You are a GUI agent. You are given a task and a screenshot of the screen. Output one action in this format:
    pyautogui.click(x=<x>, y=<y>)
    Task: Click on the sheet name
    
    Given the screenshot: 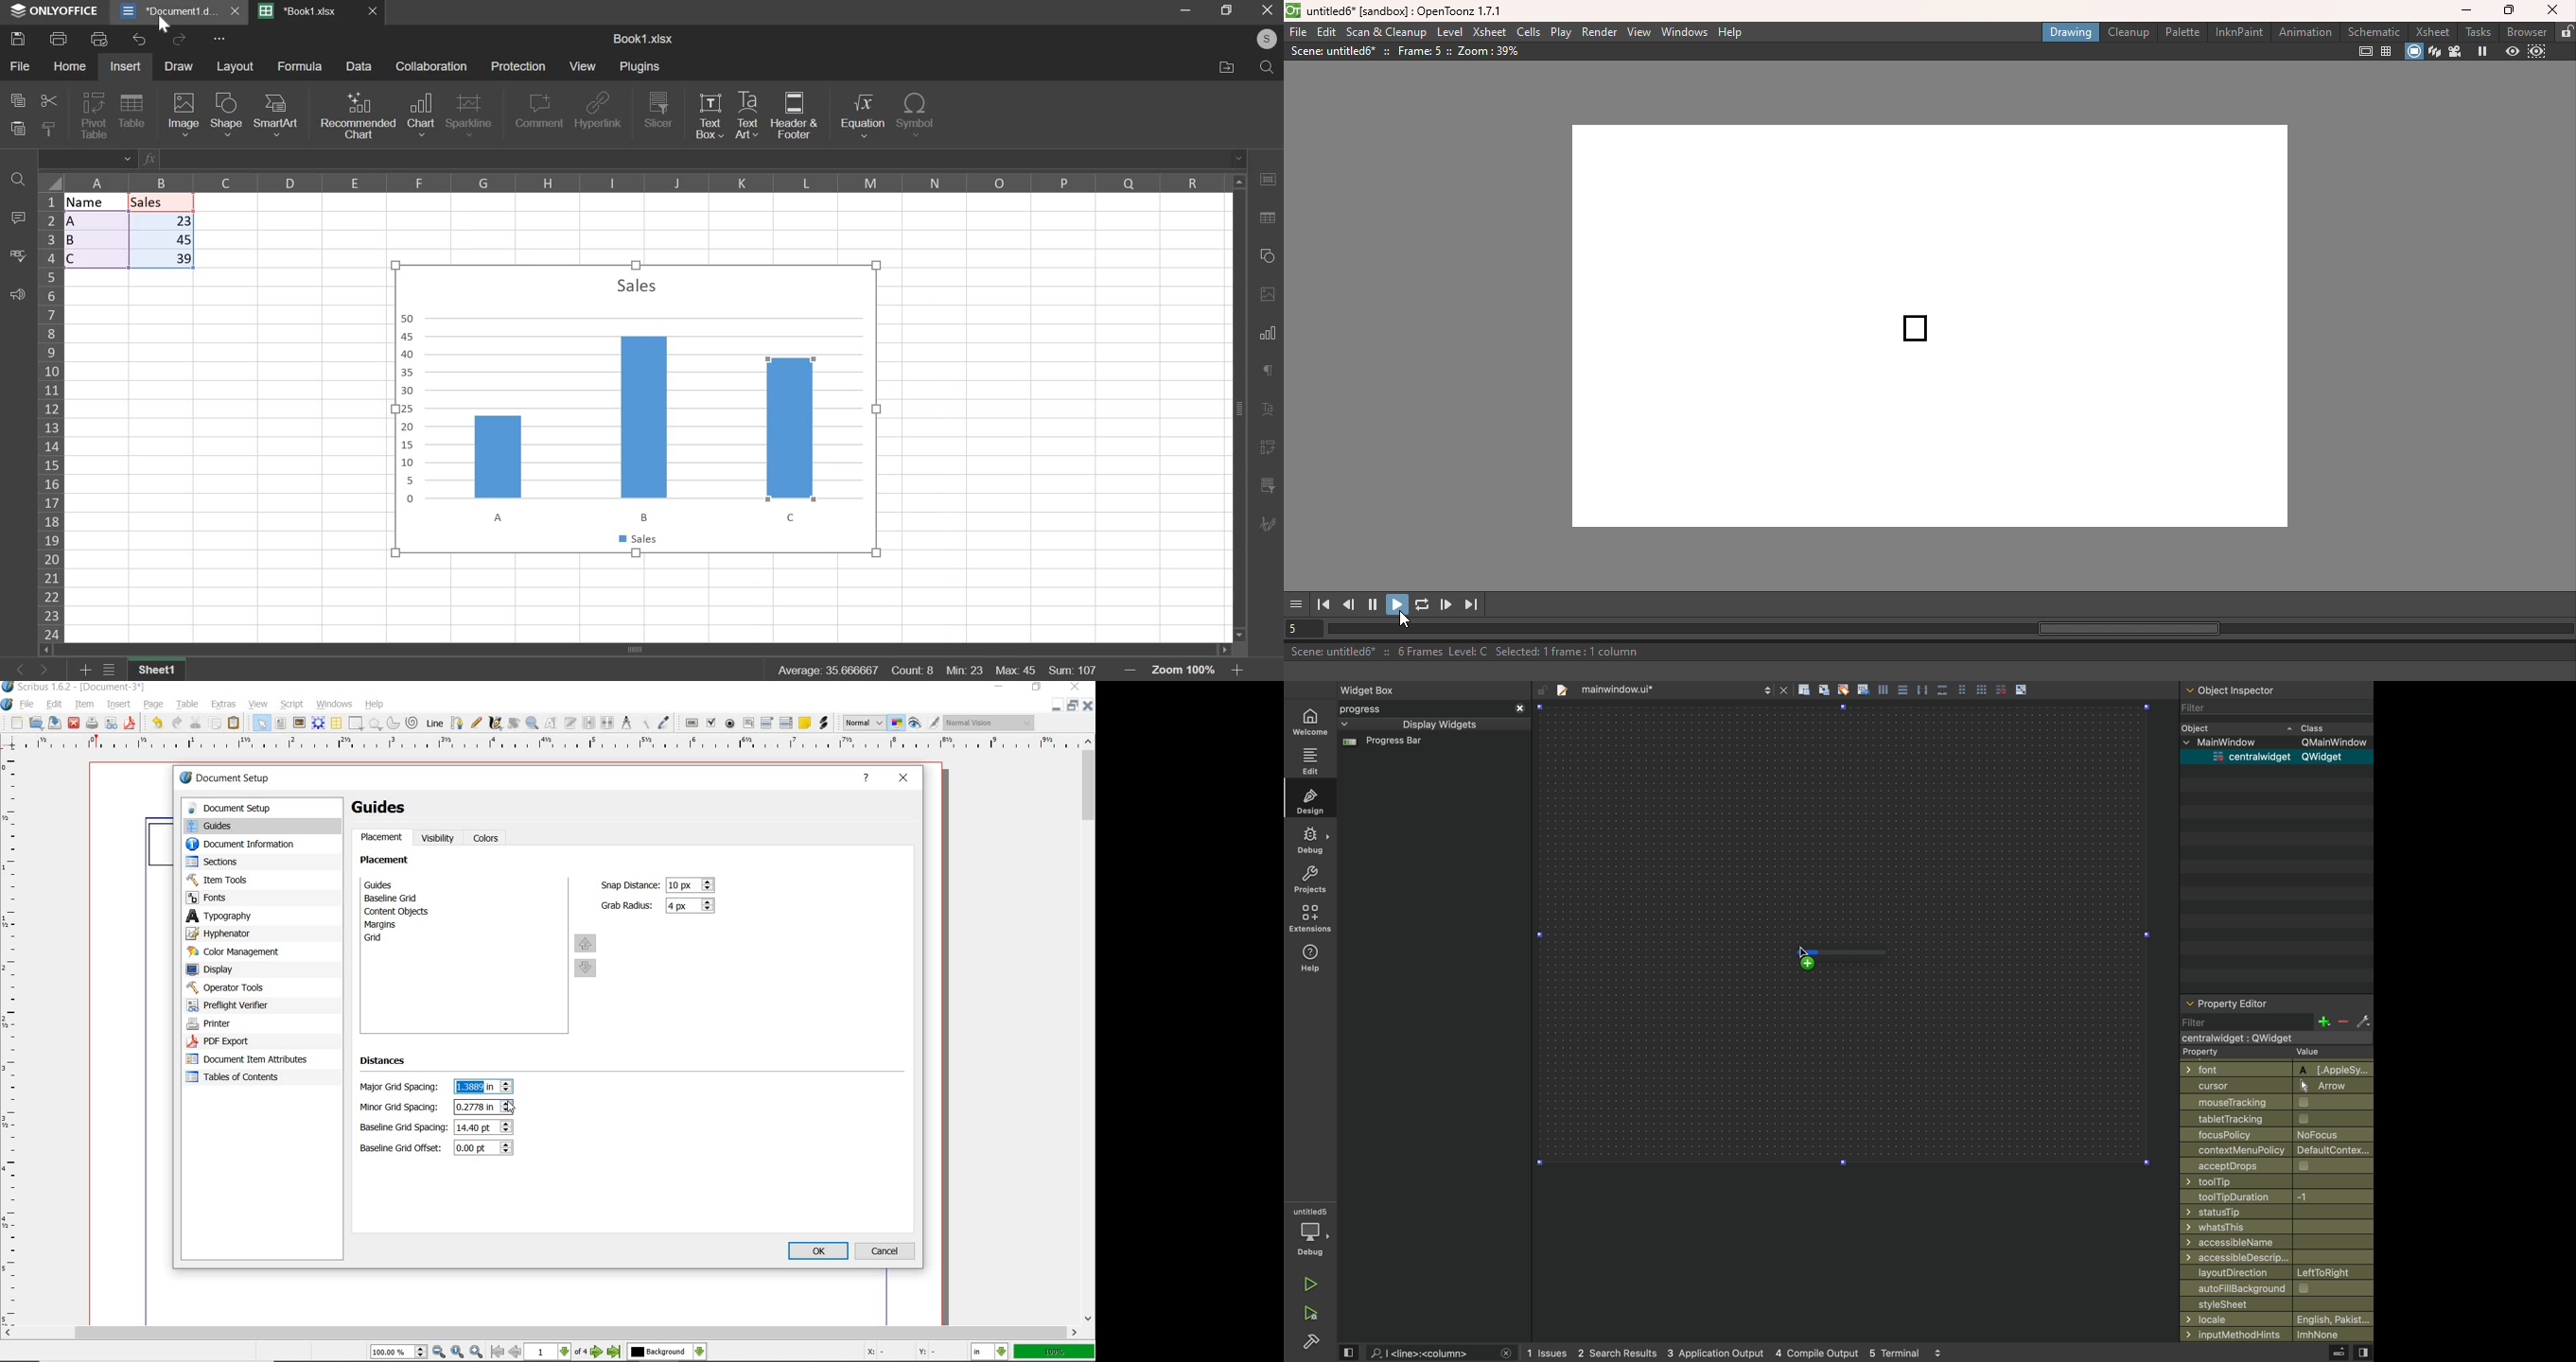 What is the action you would take?
    pyautogui.click(x=642, y=39)
    